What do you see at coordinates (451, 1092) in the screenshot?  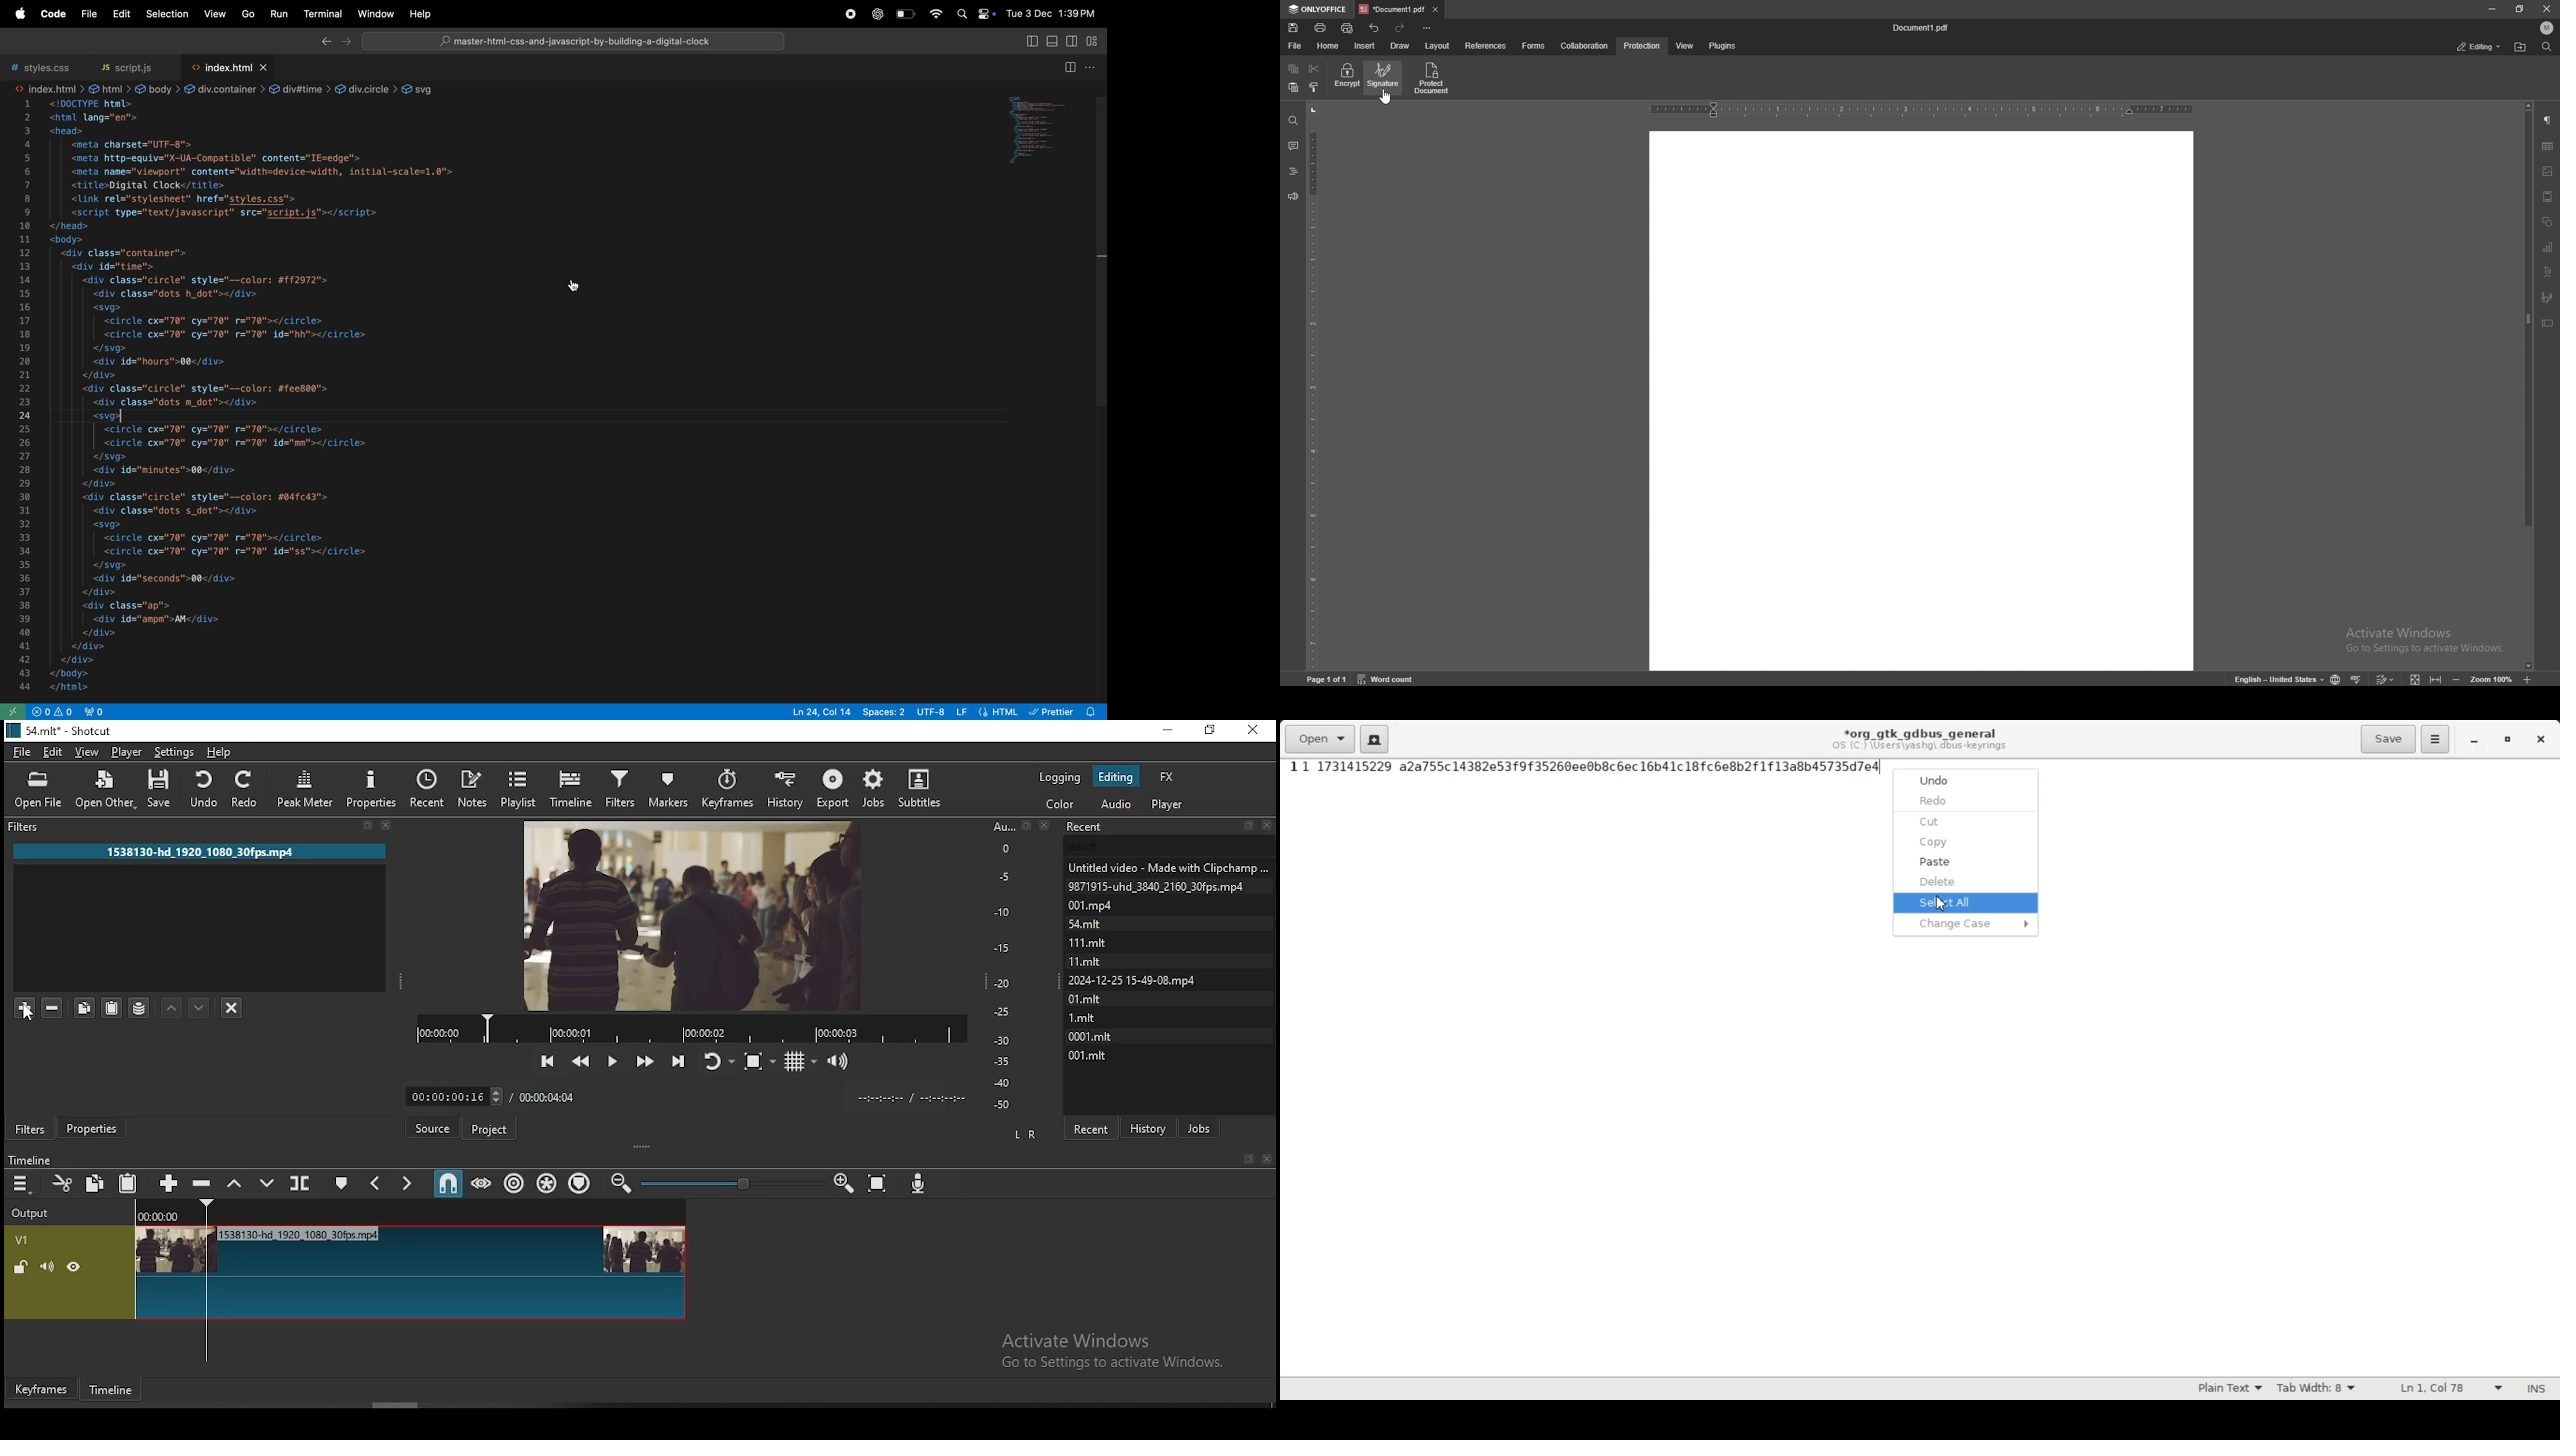 I see `elapsed time` at bounding box center [451, 1092].